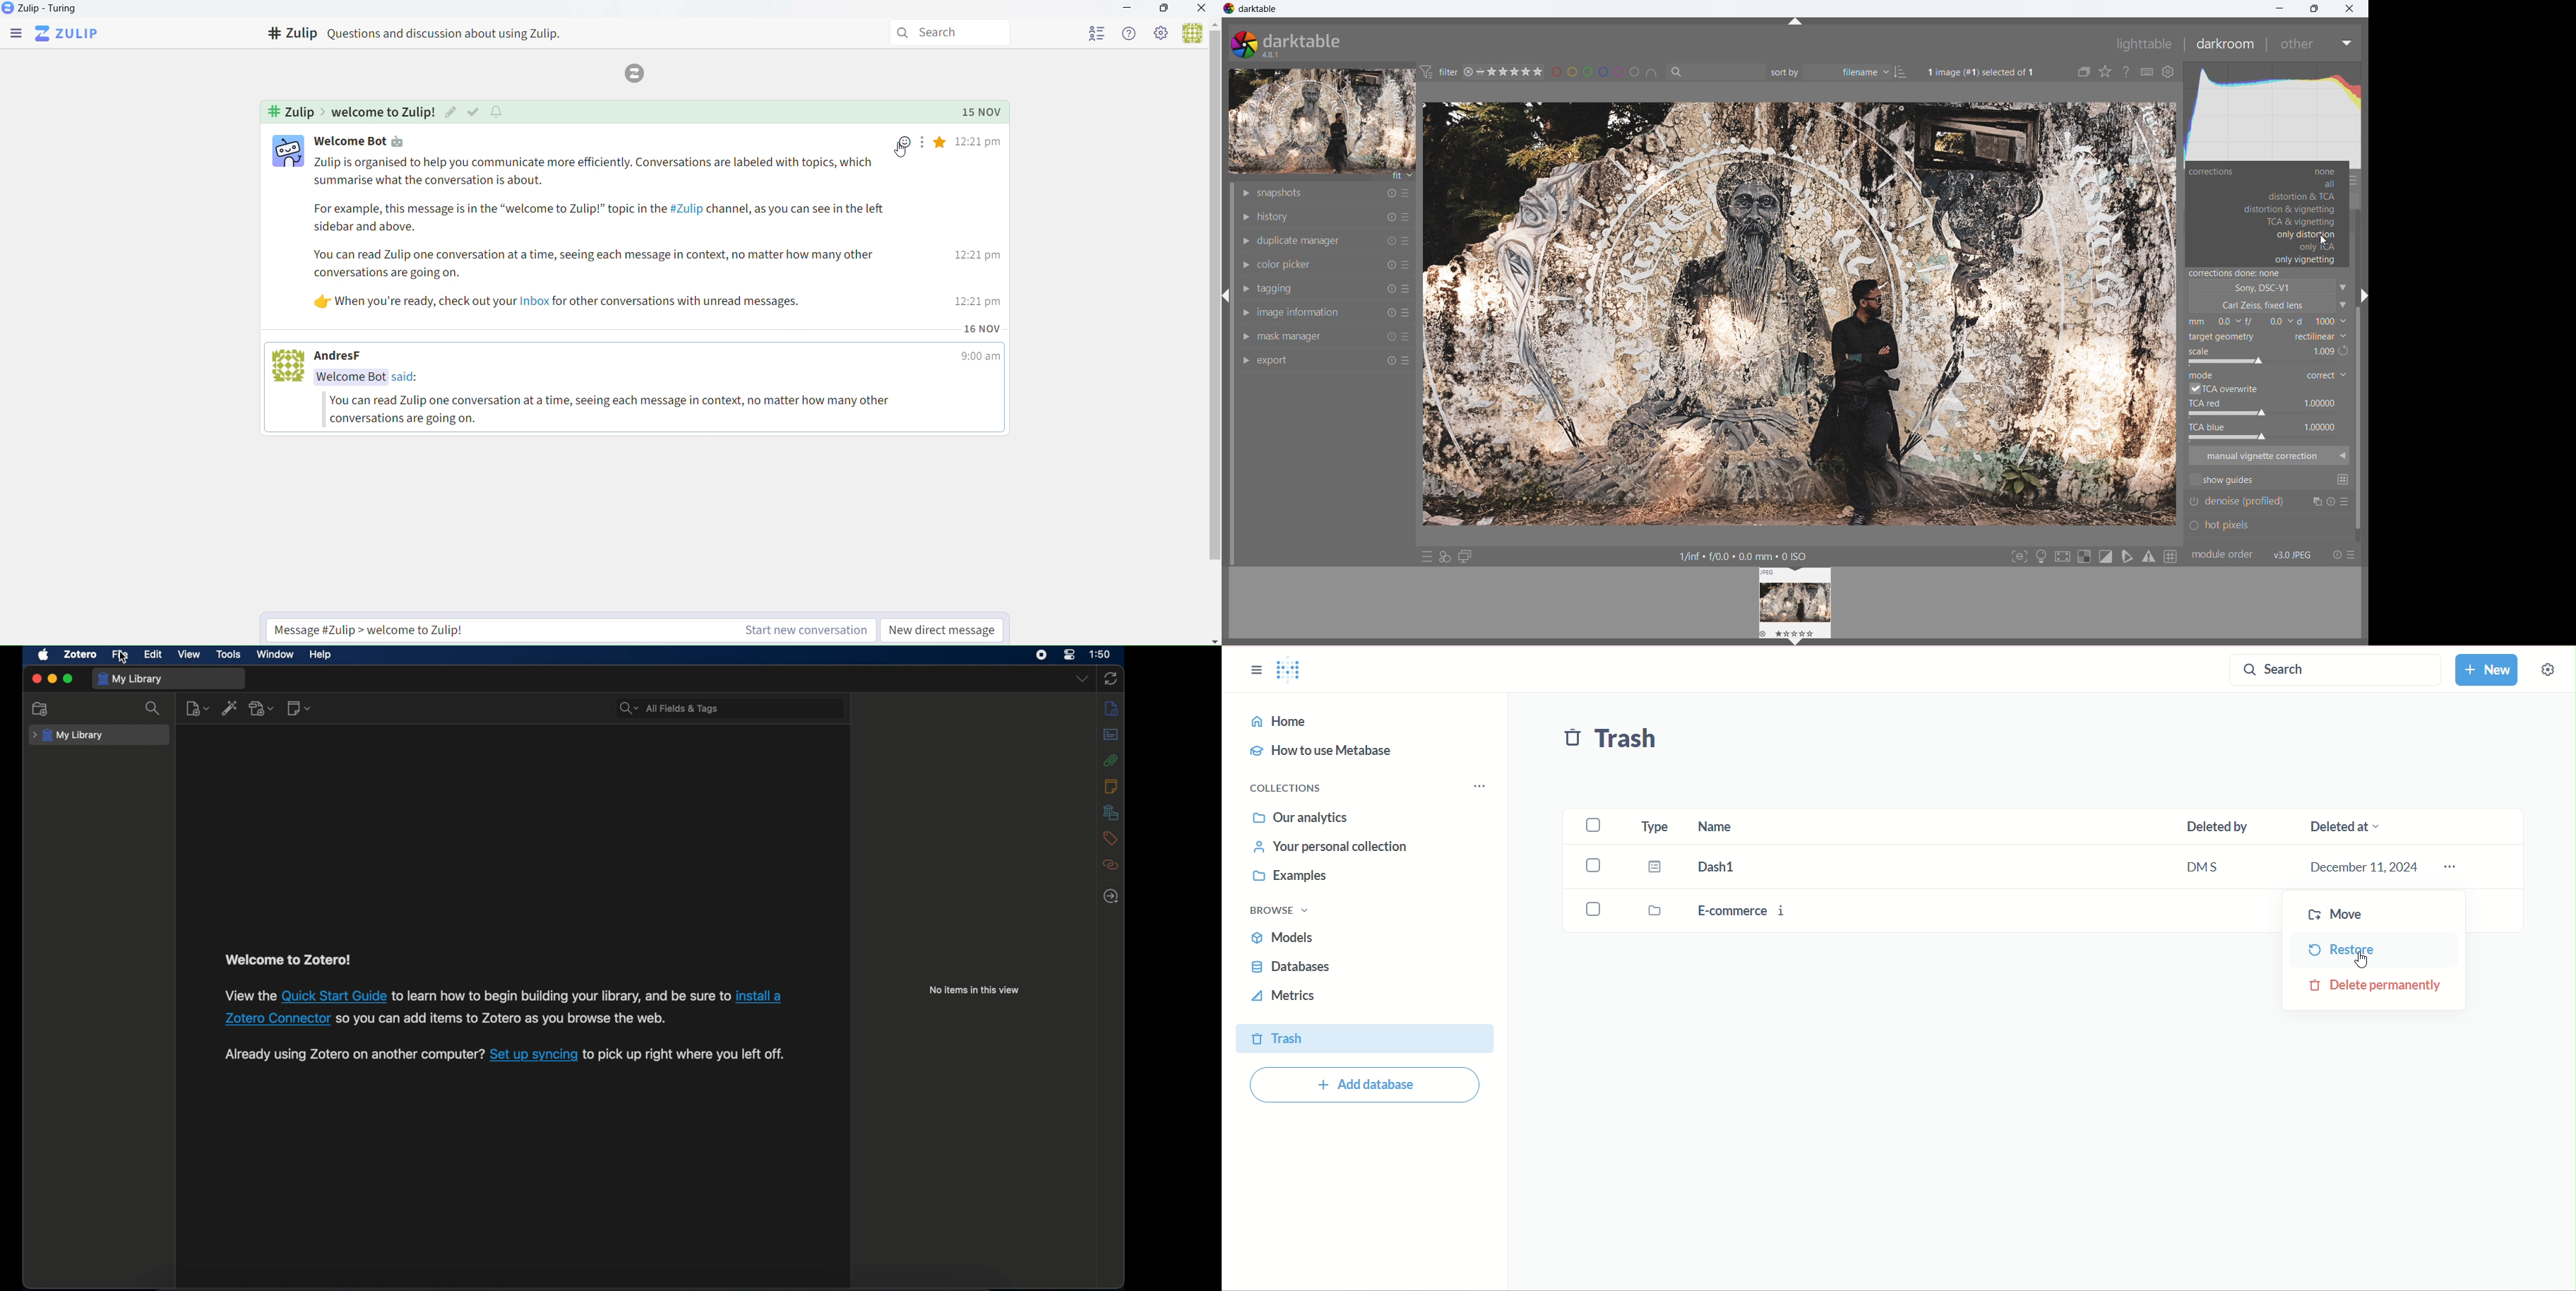 This screenshot has width=2576, height=1316. I want to click on title, so click(1257, 9).